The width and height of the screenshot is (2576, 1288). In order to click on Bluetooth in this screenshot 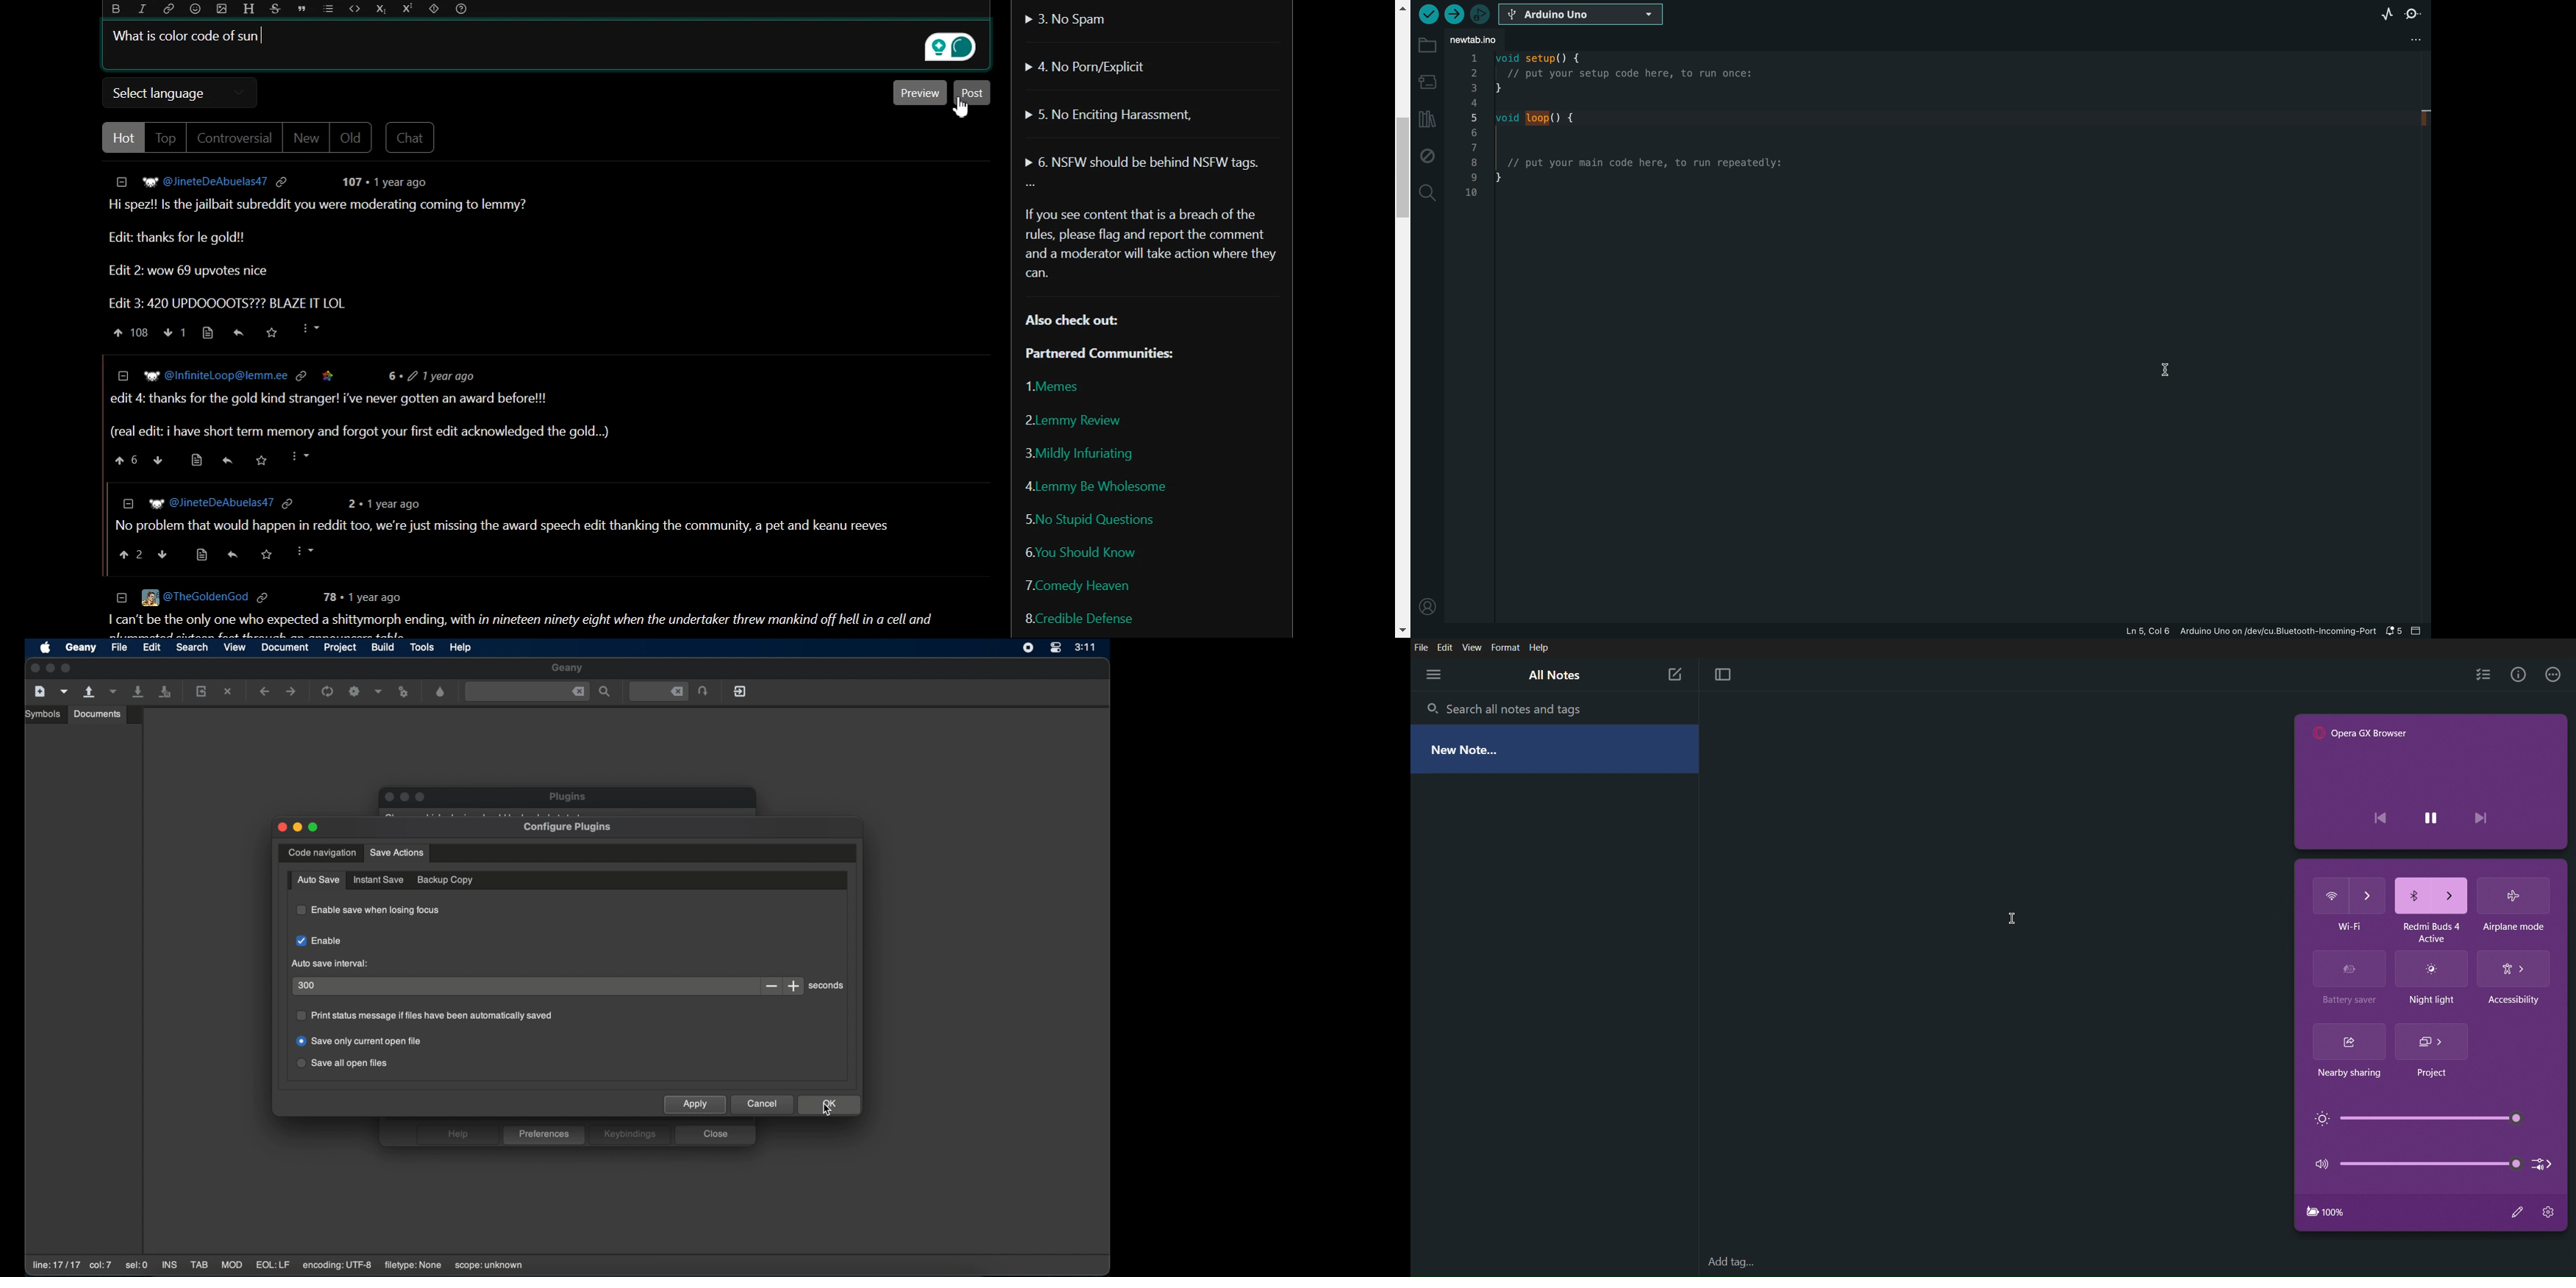, I will do `click(2432, 893)`.